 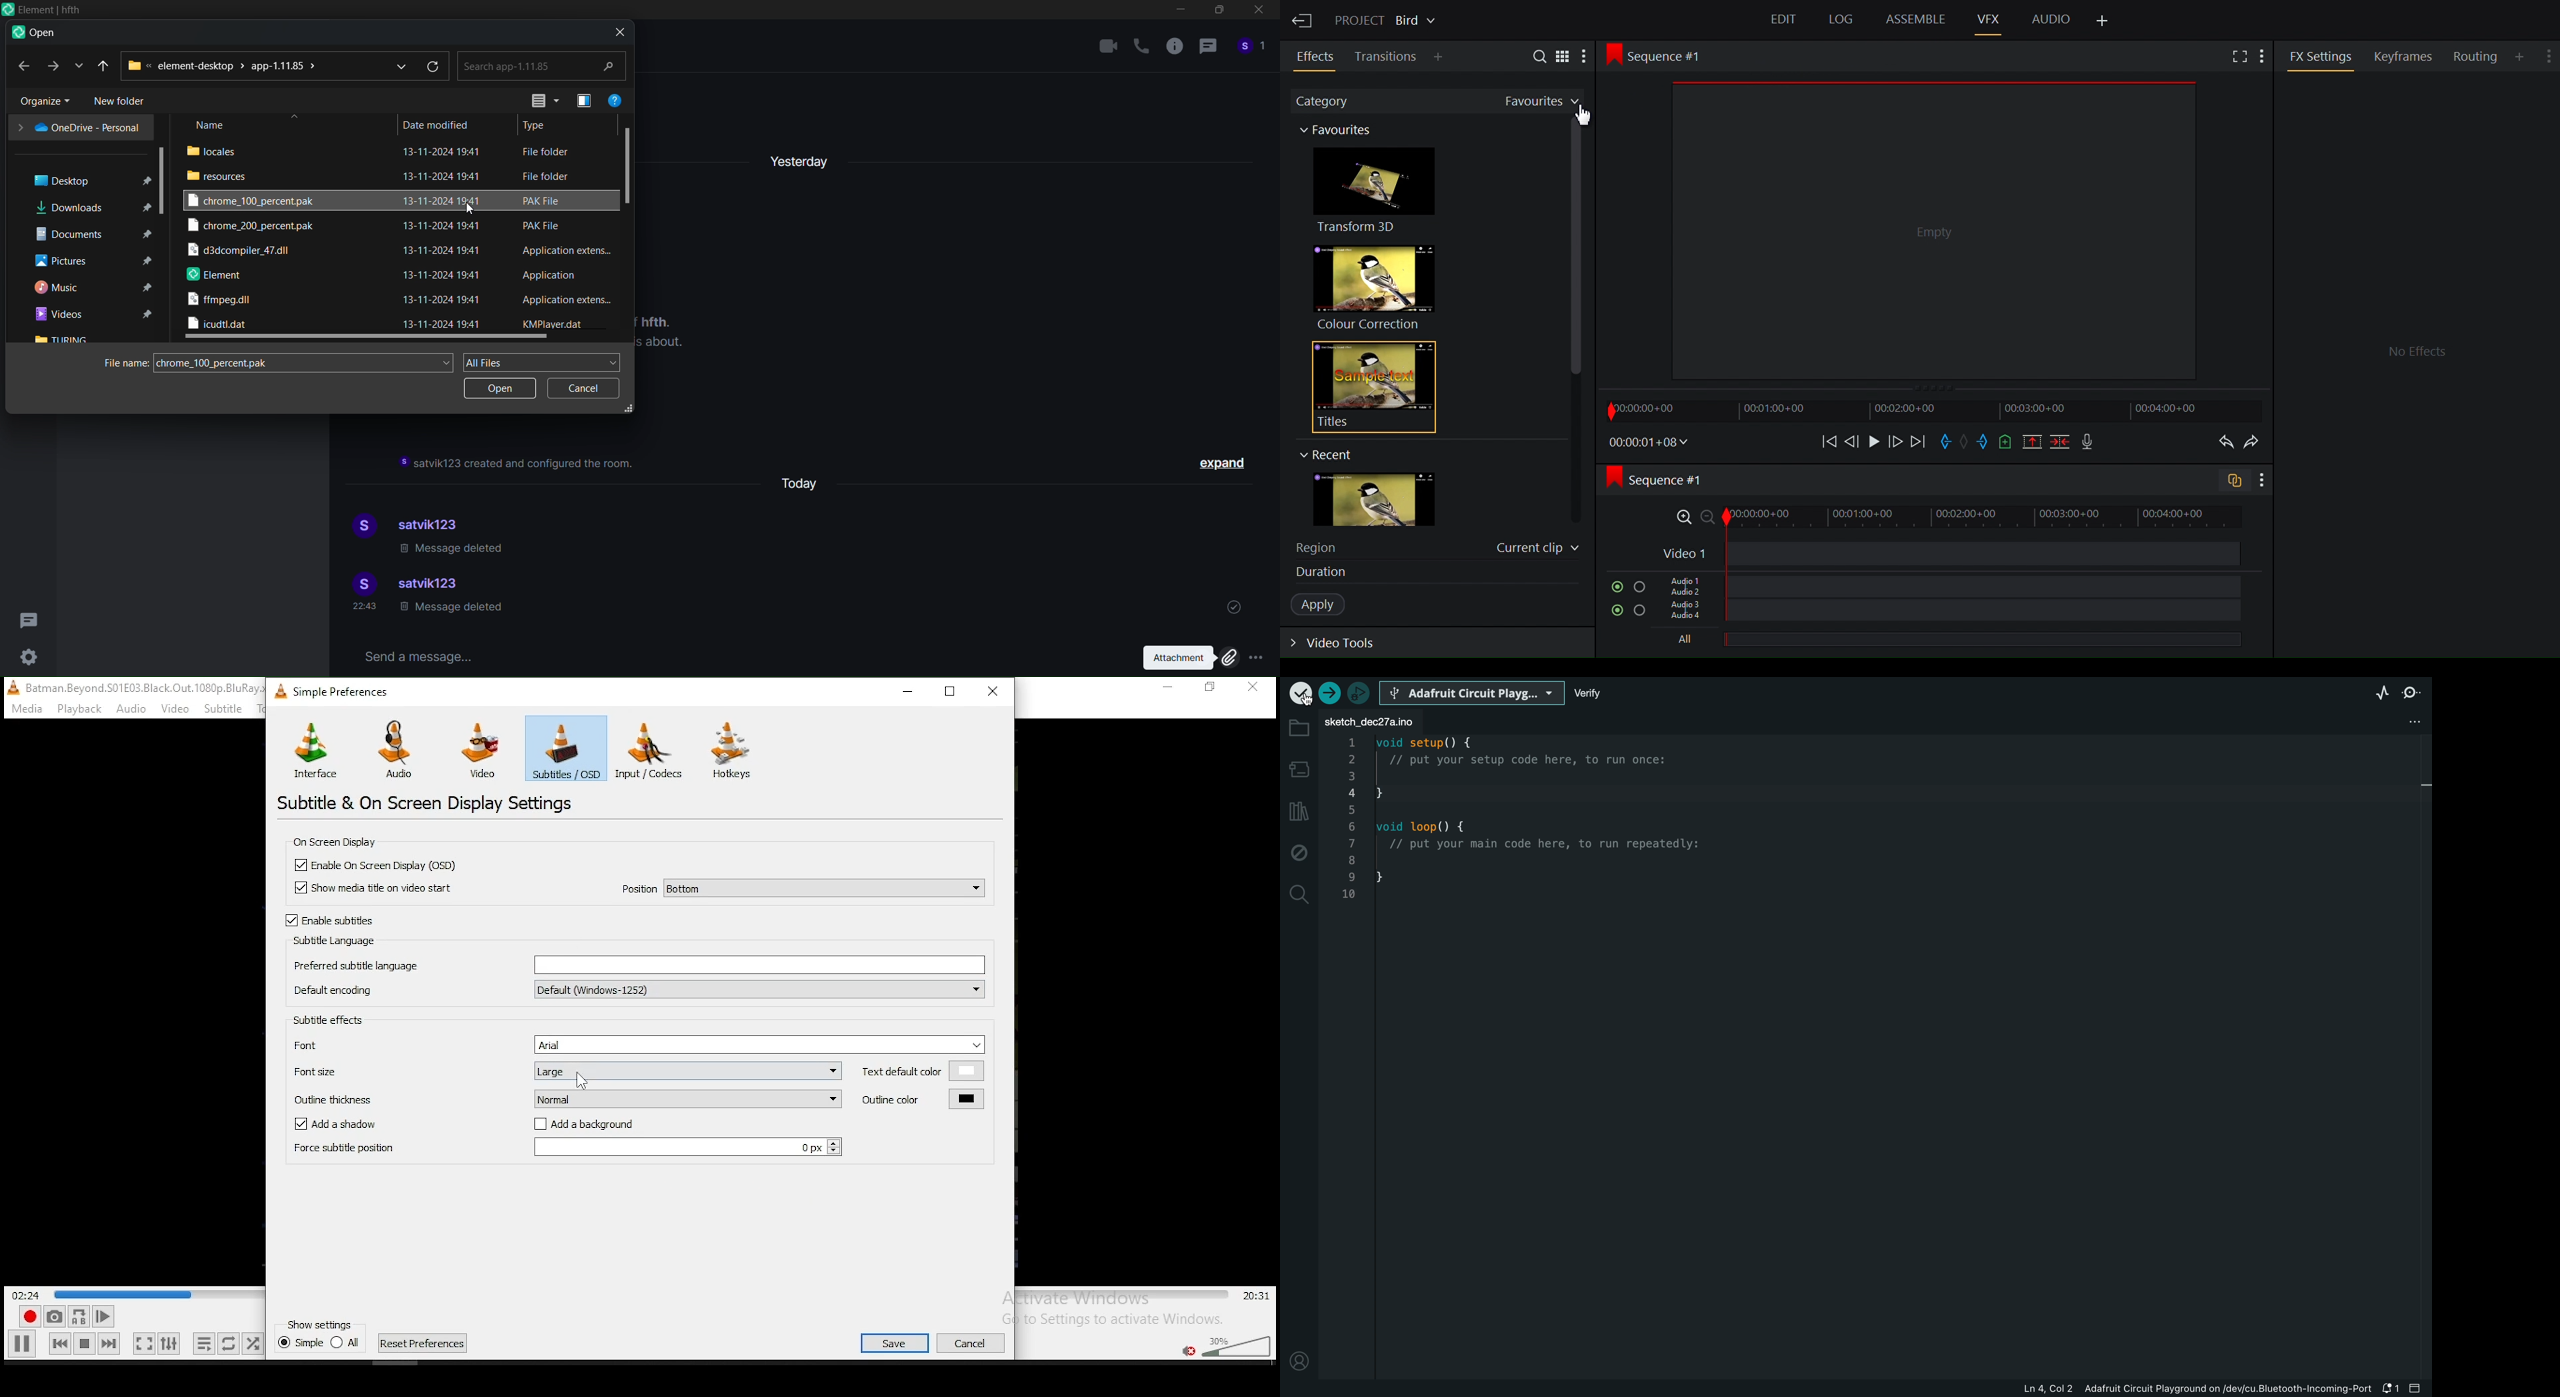 I want to click on horizontal scroll bar, so click(x=367, y=339).